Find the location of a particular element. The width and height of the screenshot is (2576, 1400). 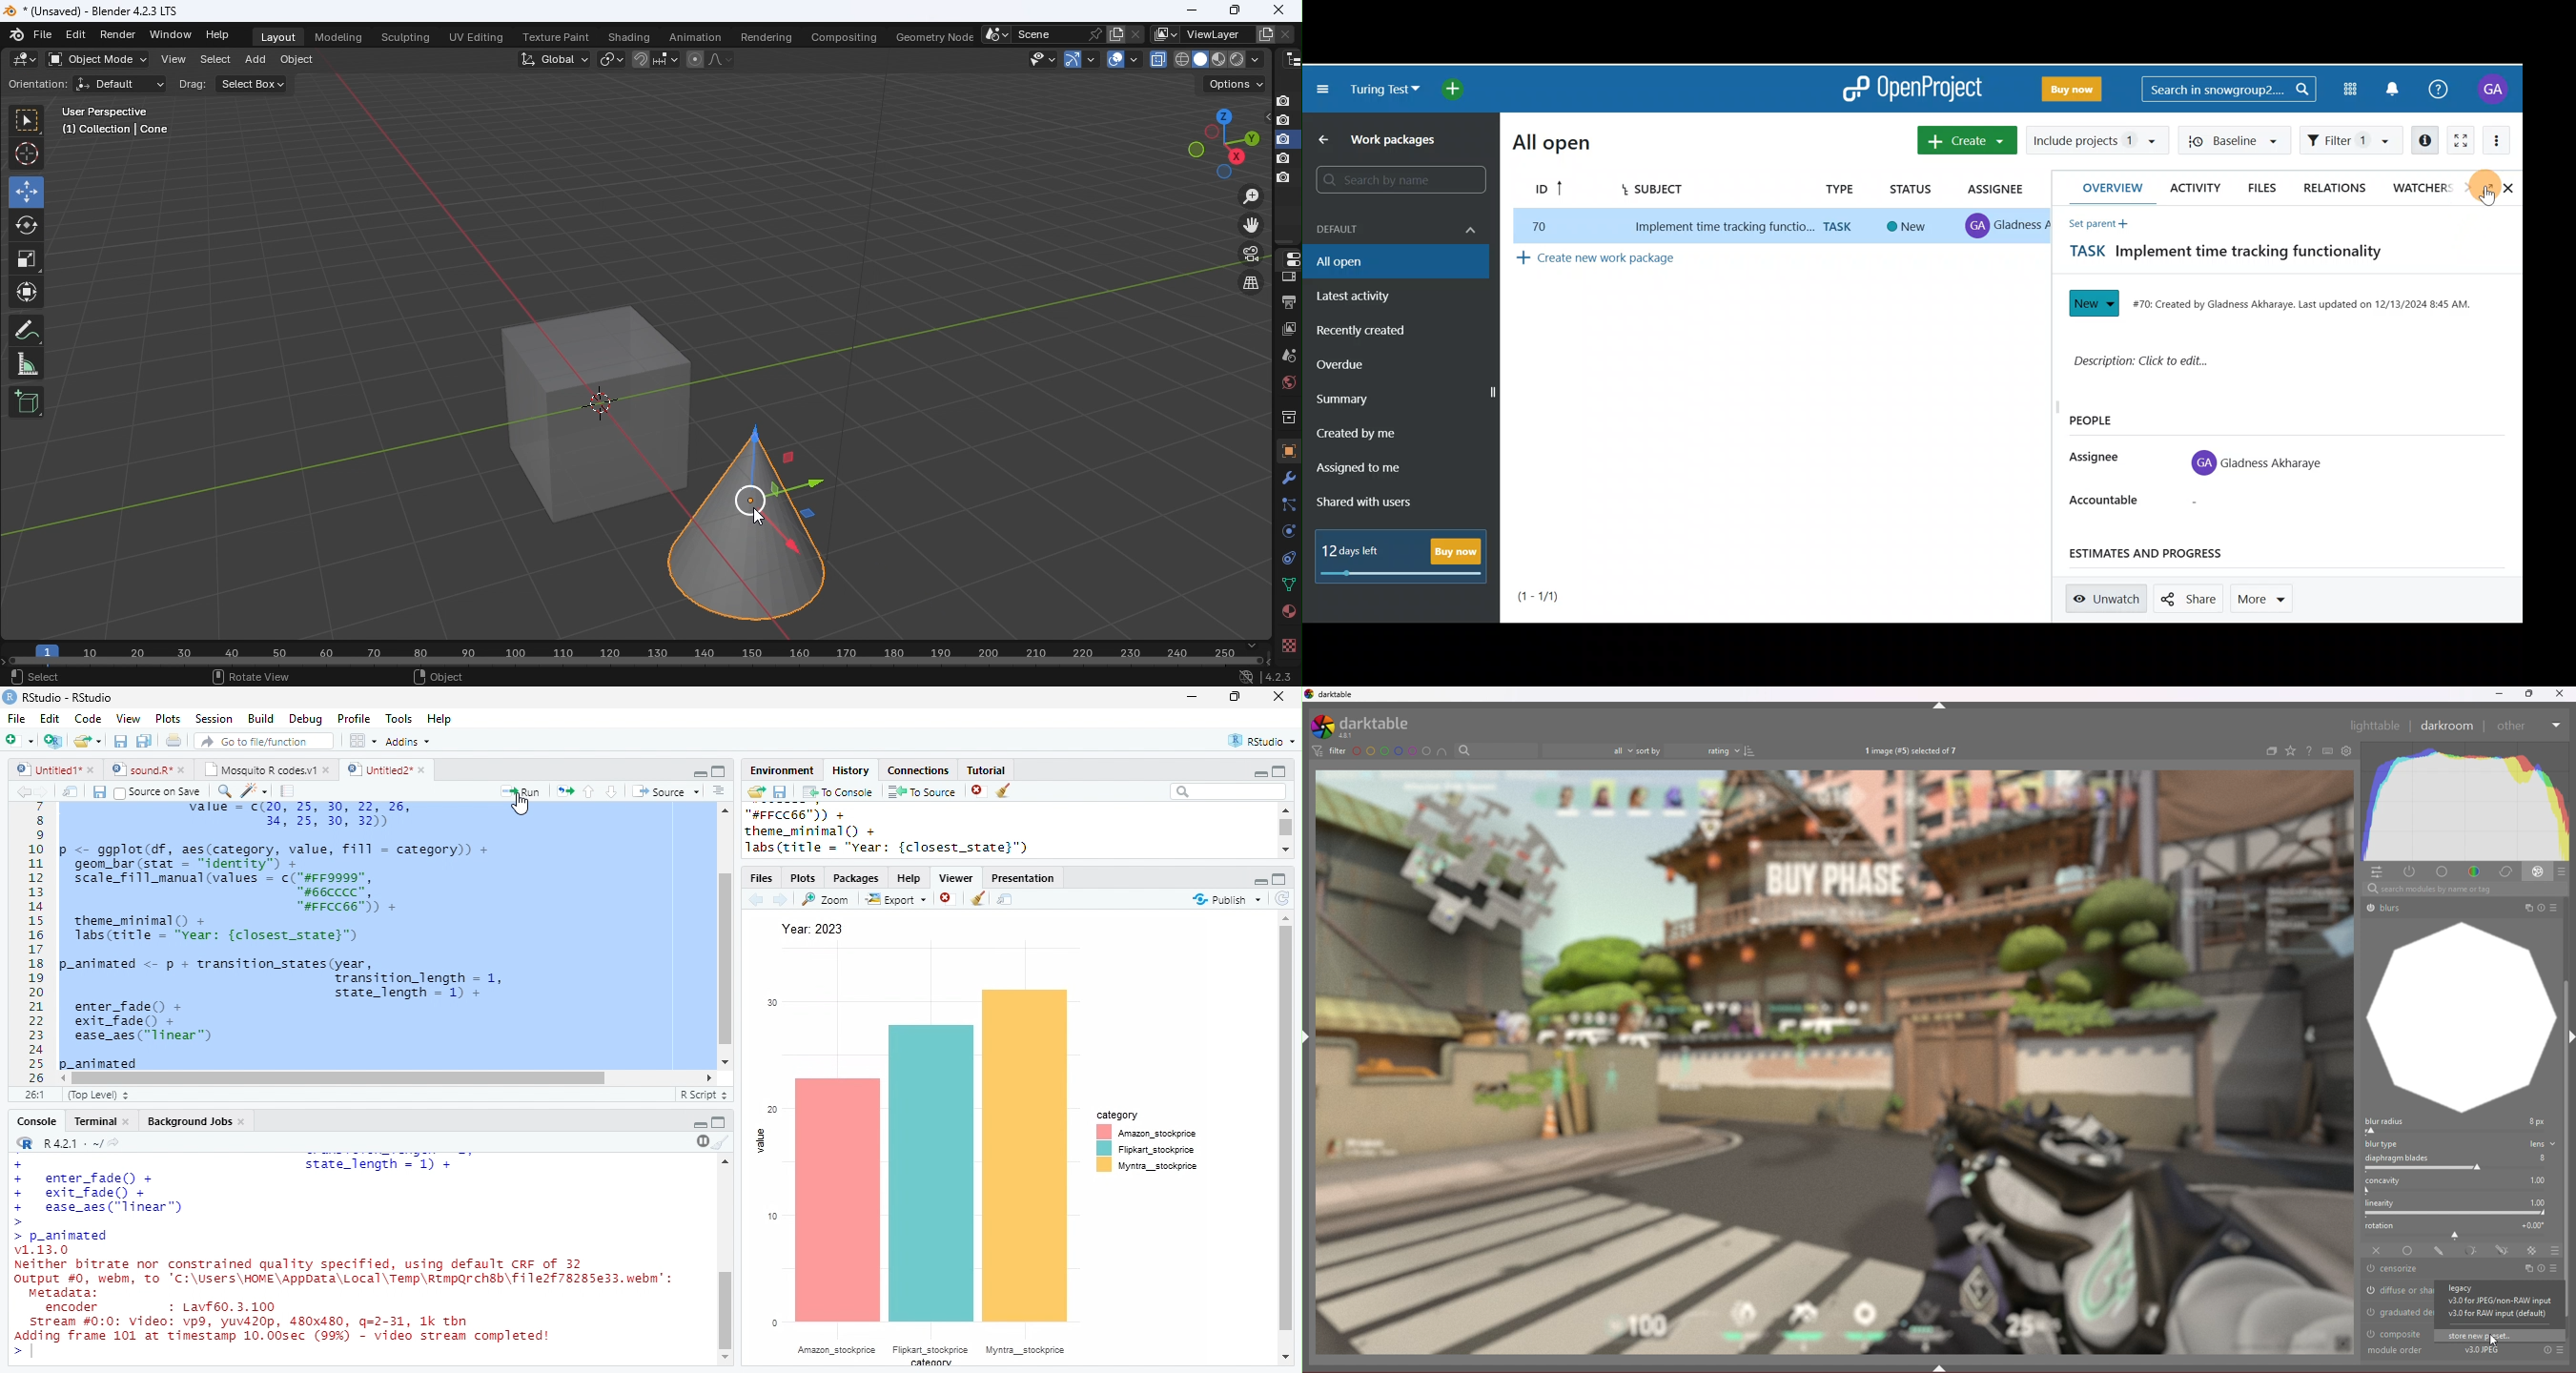

v1.13.0 Neither bitrate nor constrained quality specified, using default CRF of 32output #0, webm, To 'C:\Users\HOME\AppData\Local\Temp\Rtmparchsb\file2f78285e33. ebm’:metadata:encoder + Lavf60. 3.100Stream #0:0: Video: vp9, yuv420p, 480x480, q=2-31, 1k thnAdding frame 101 at timestamp 10.00sec (99%) - video stream completed! is located at coordinates (349, 1293).